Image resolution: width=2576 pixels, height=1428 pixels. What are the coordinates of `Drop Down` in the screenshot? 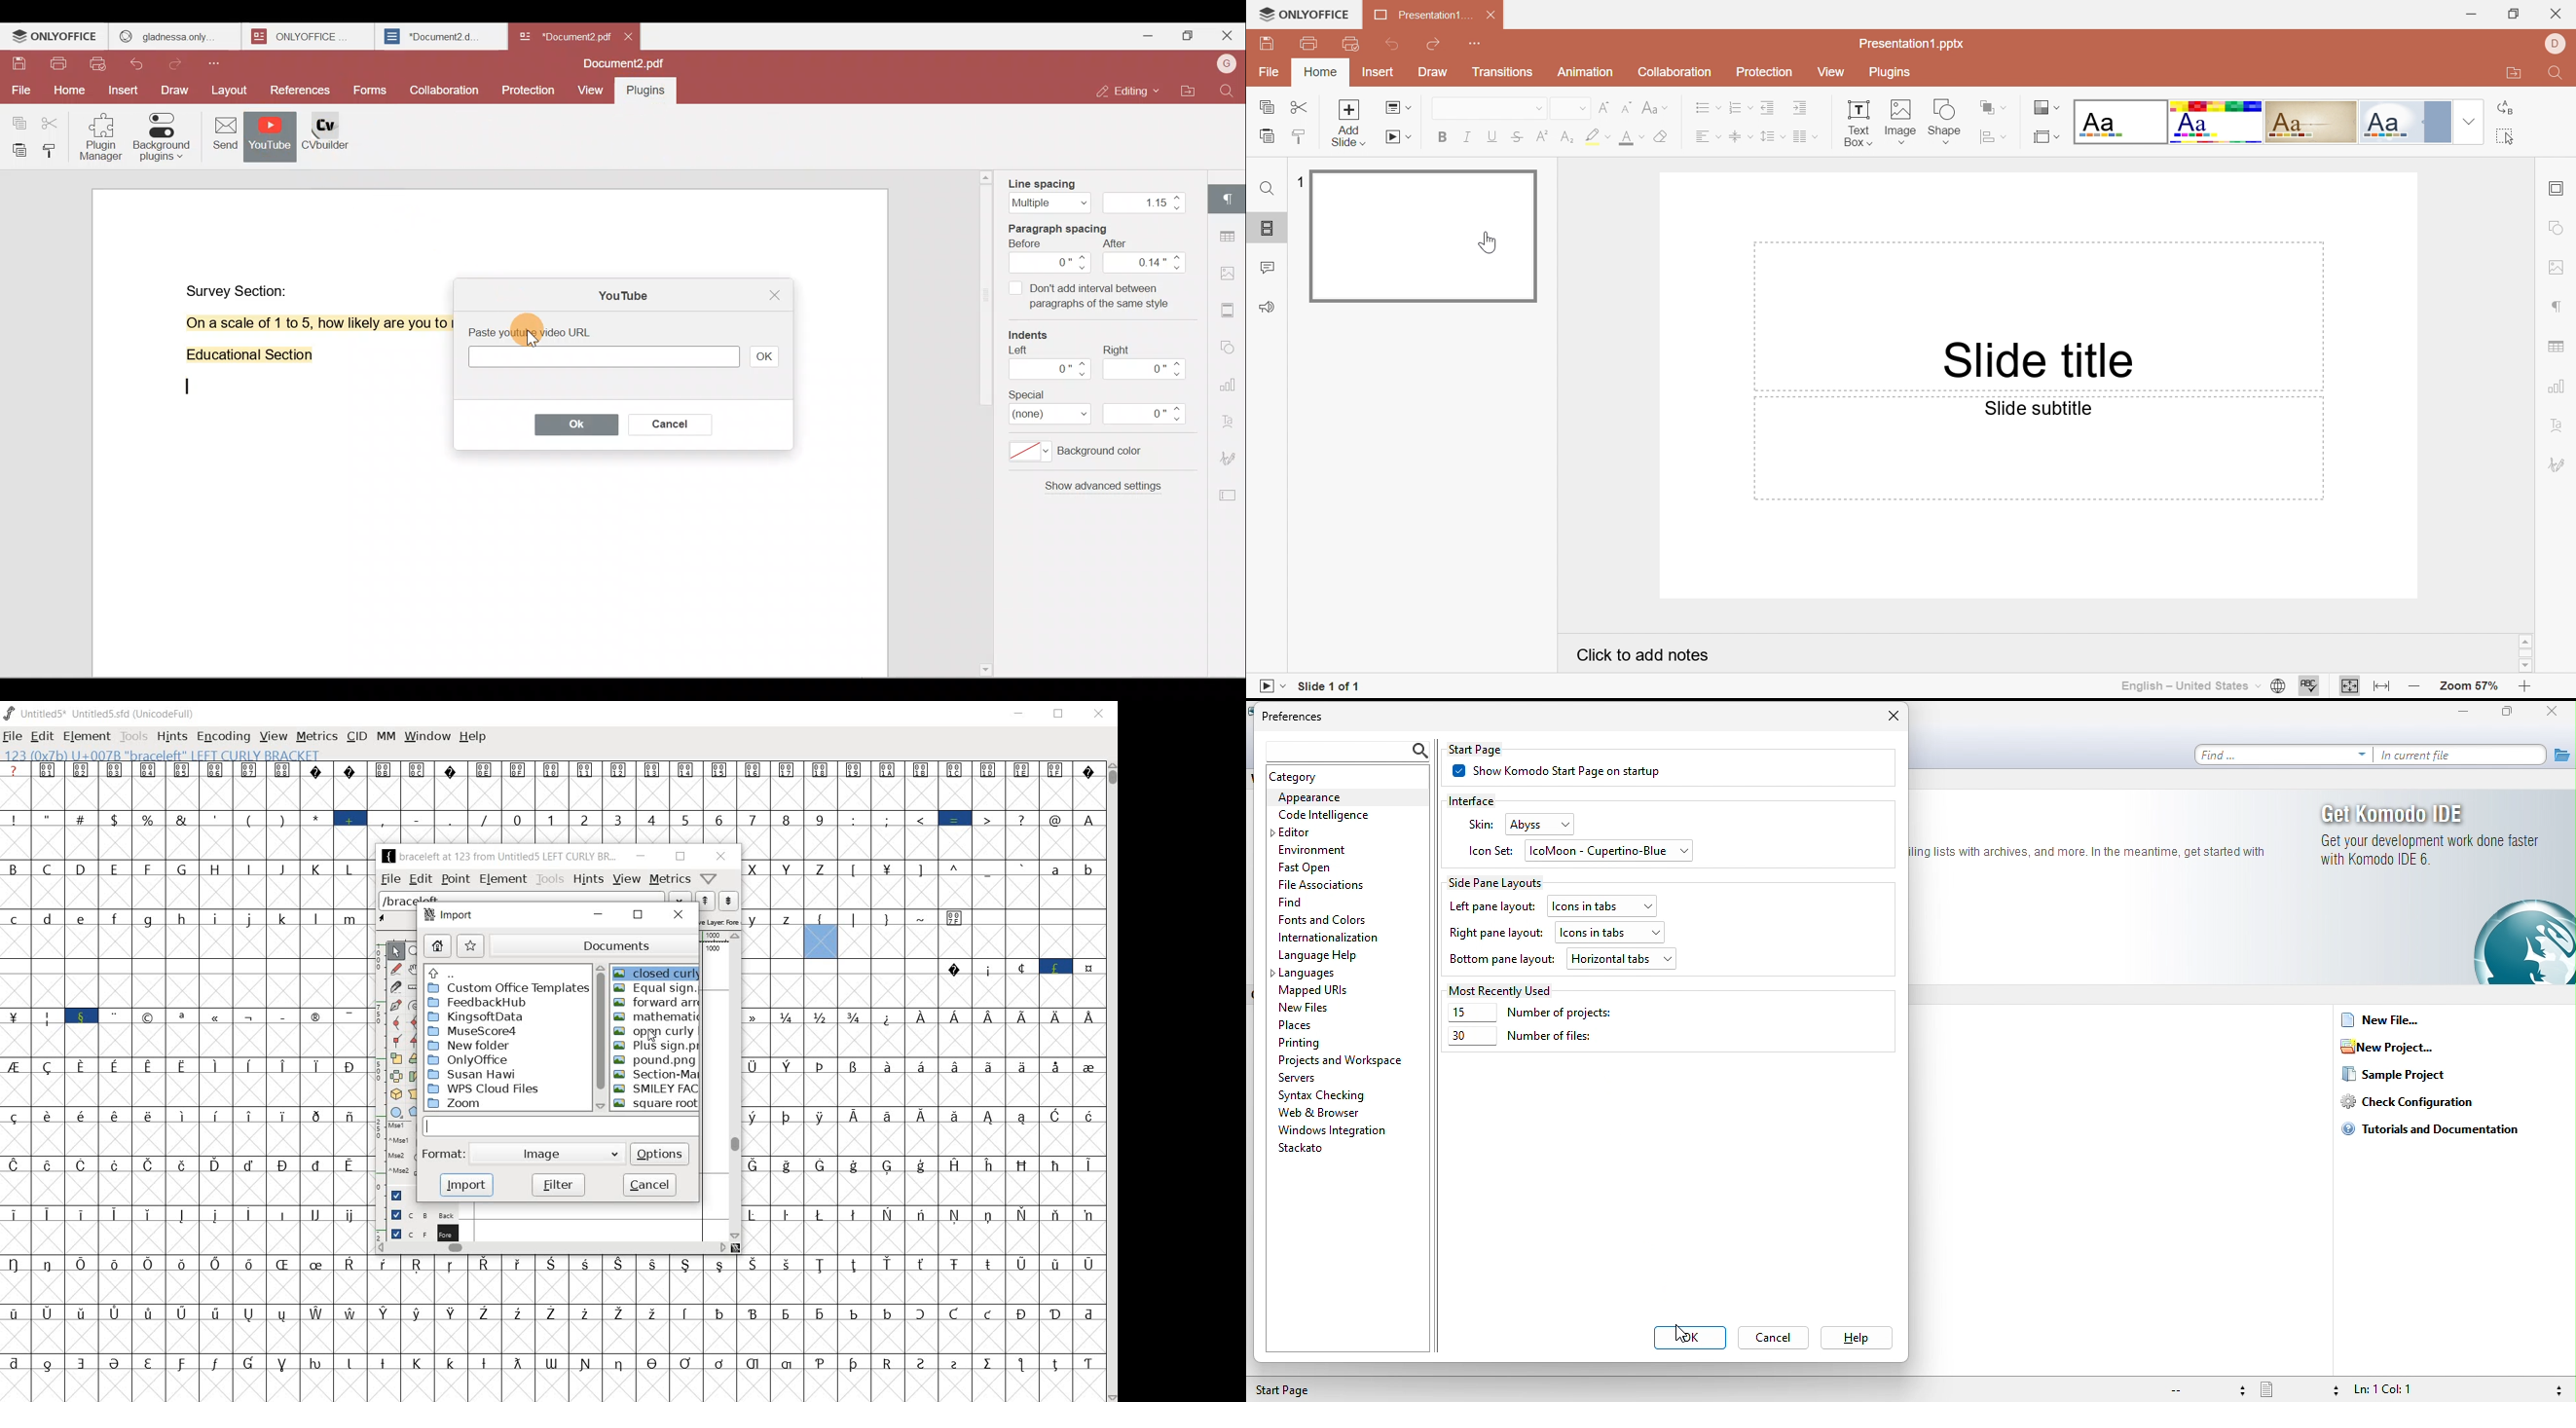 It's located at (2468, 121).